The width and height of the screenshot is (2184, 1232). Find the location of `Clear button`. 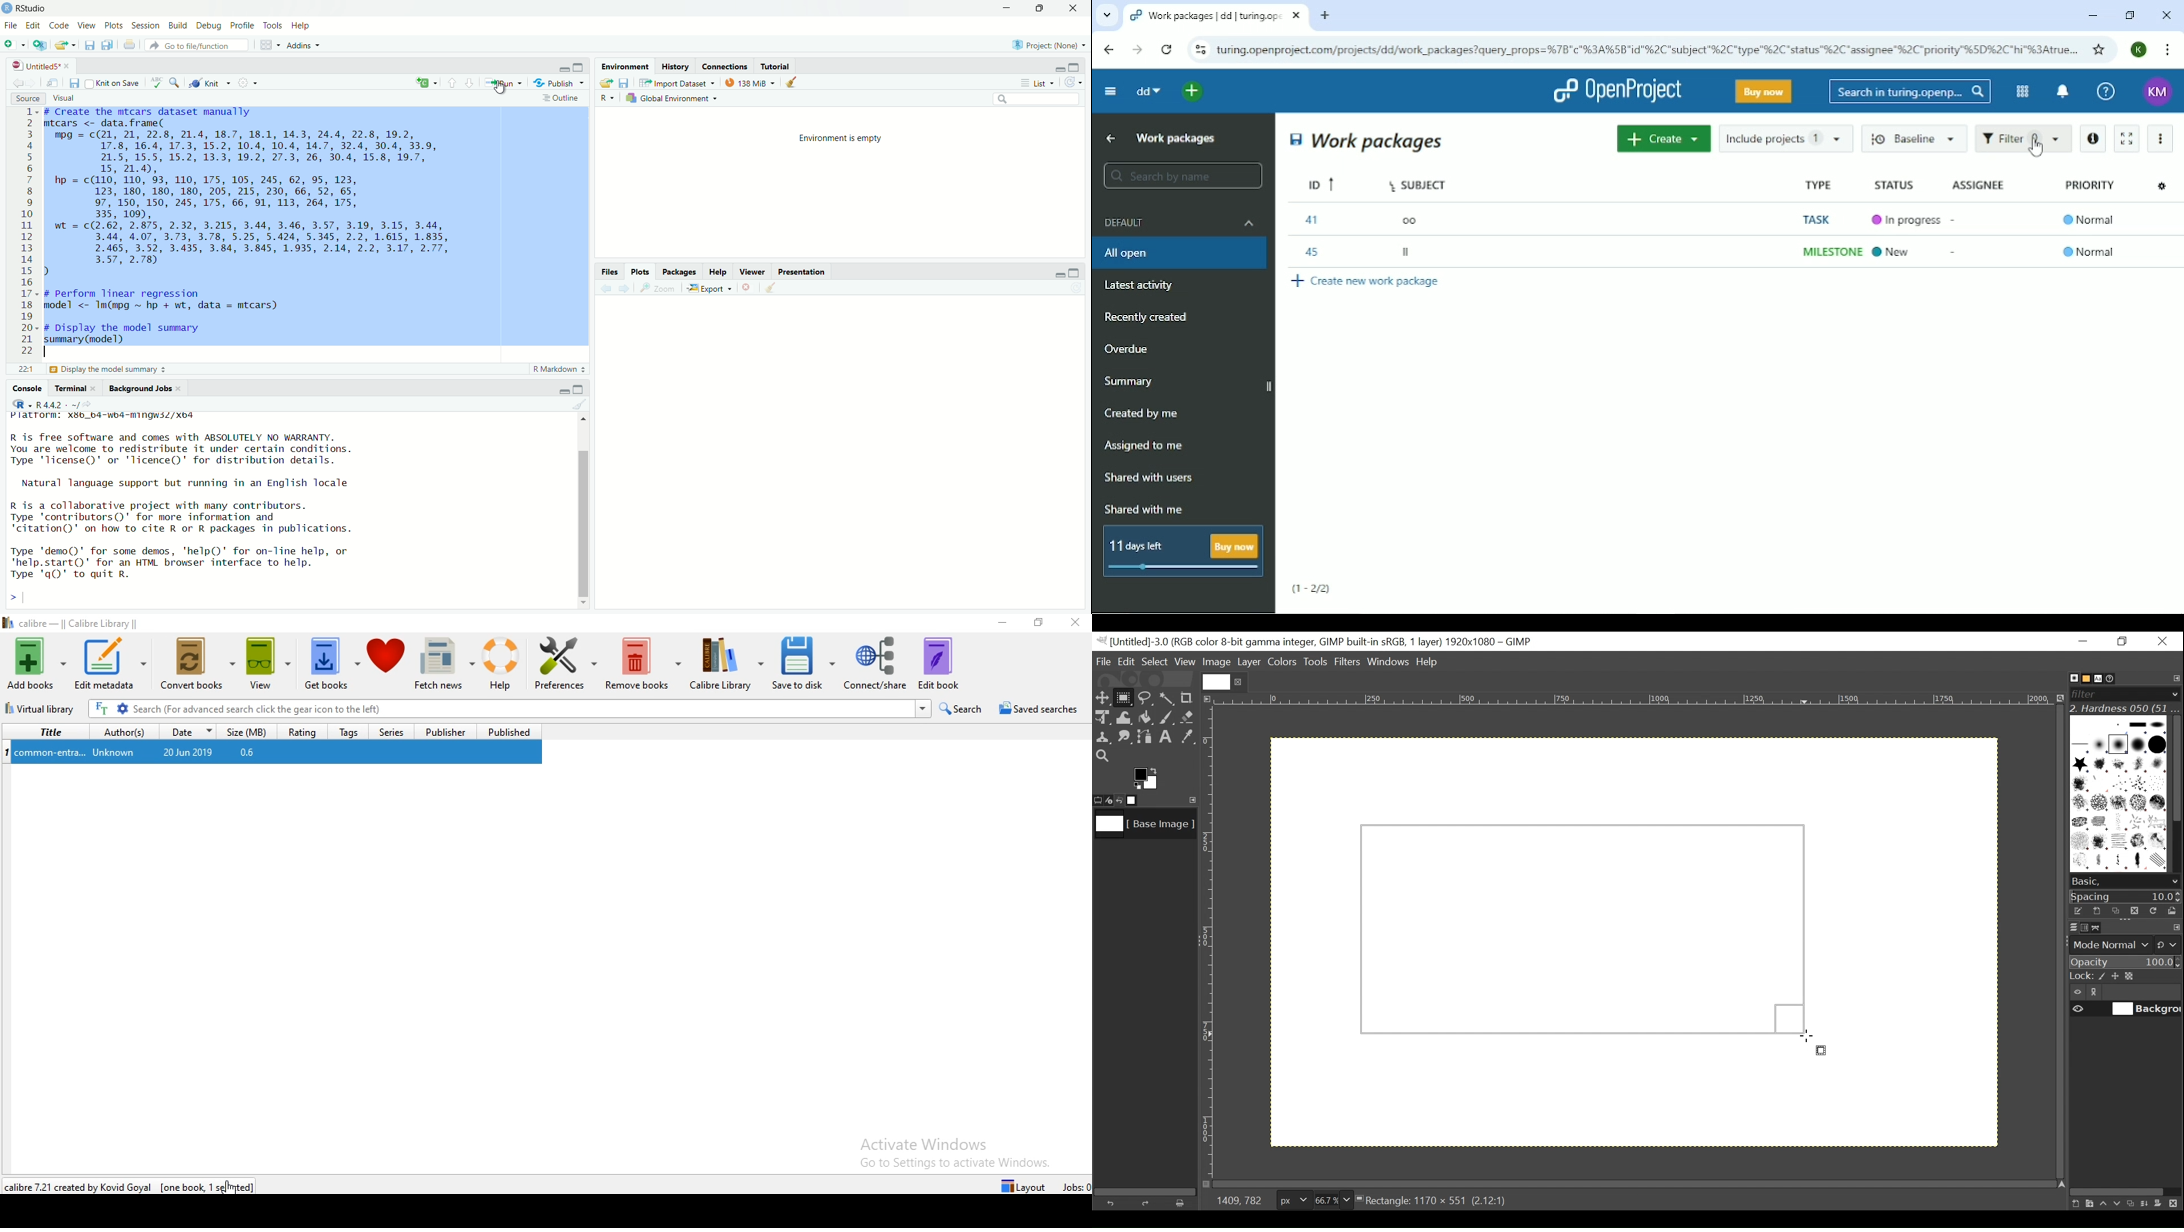

Clear button is located at coordinates (1184, 1203).